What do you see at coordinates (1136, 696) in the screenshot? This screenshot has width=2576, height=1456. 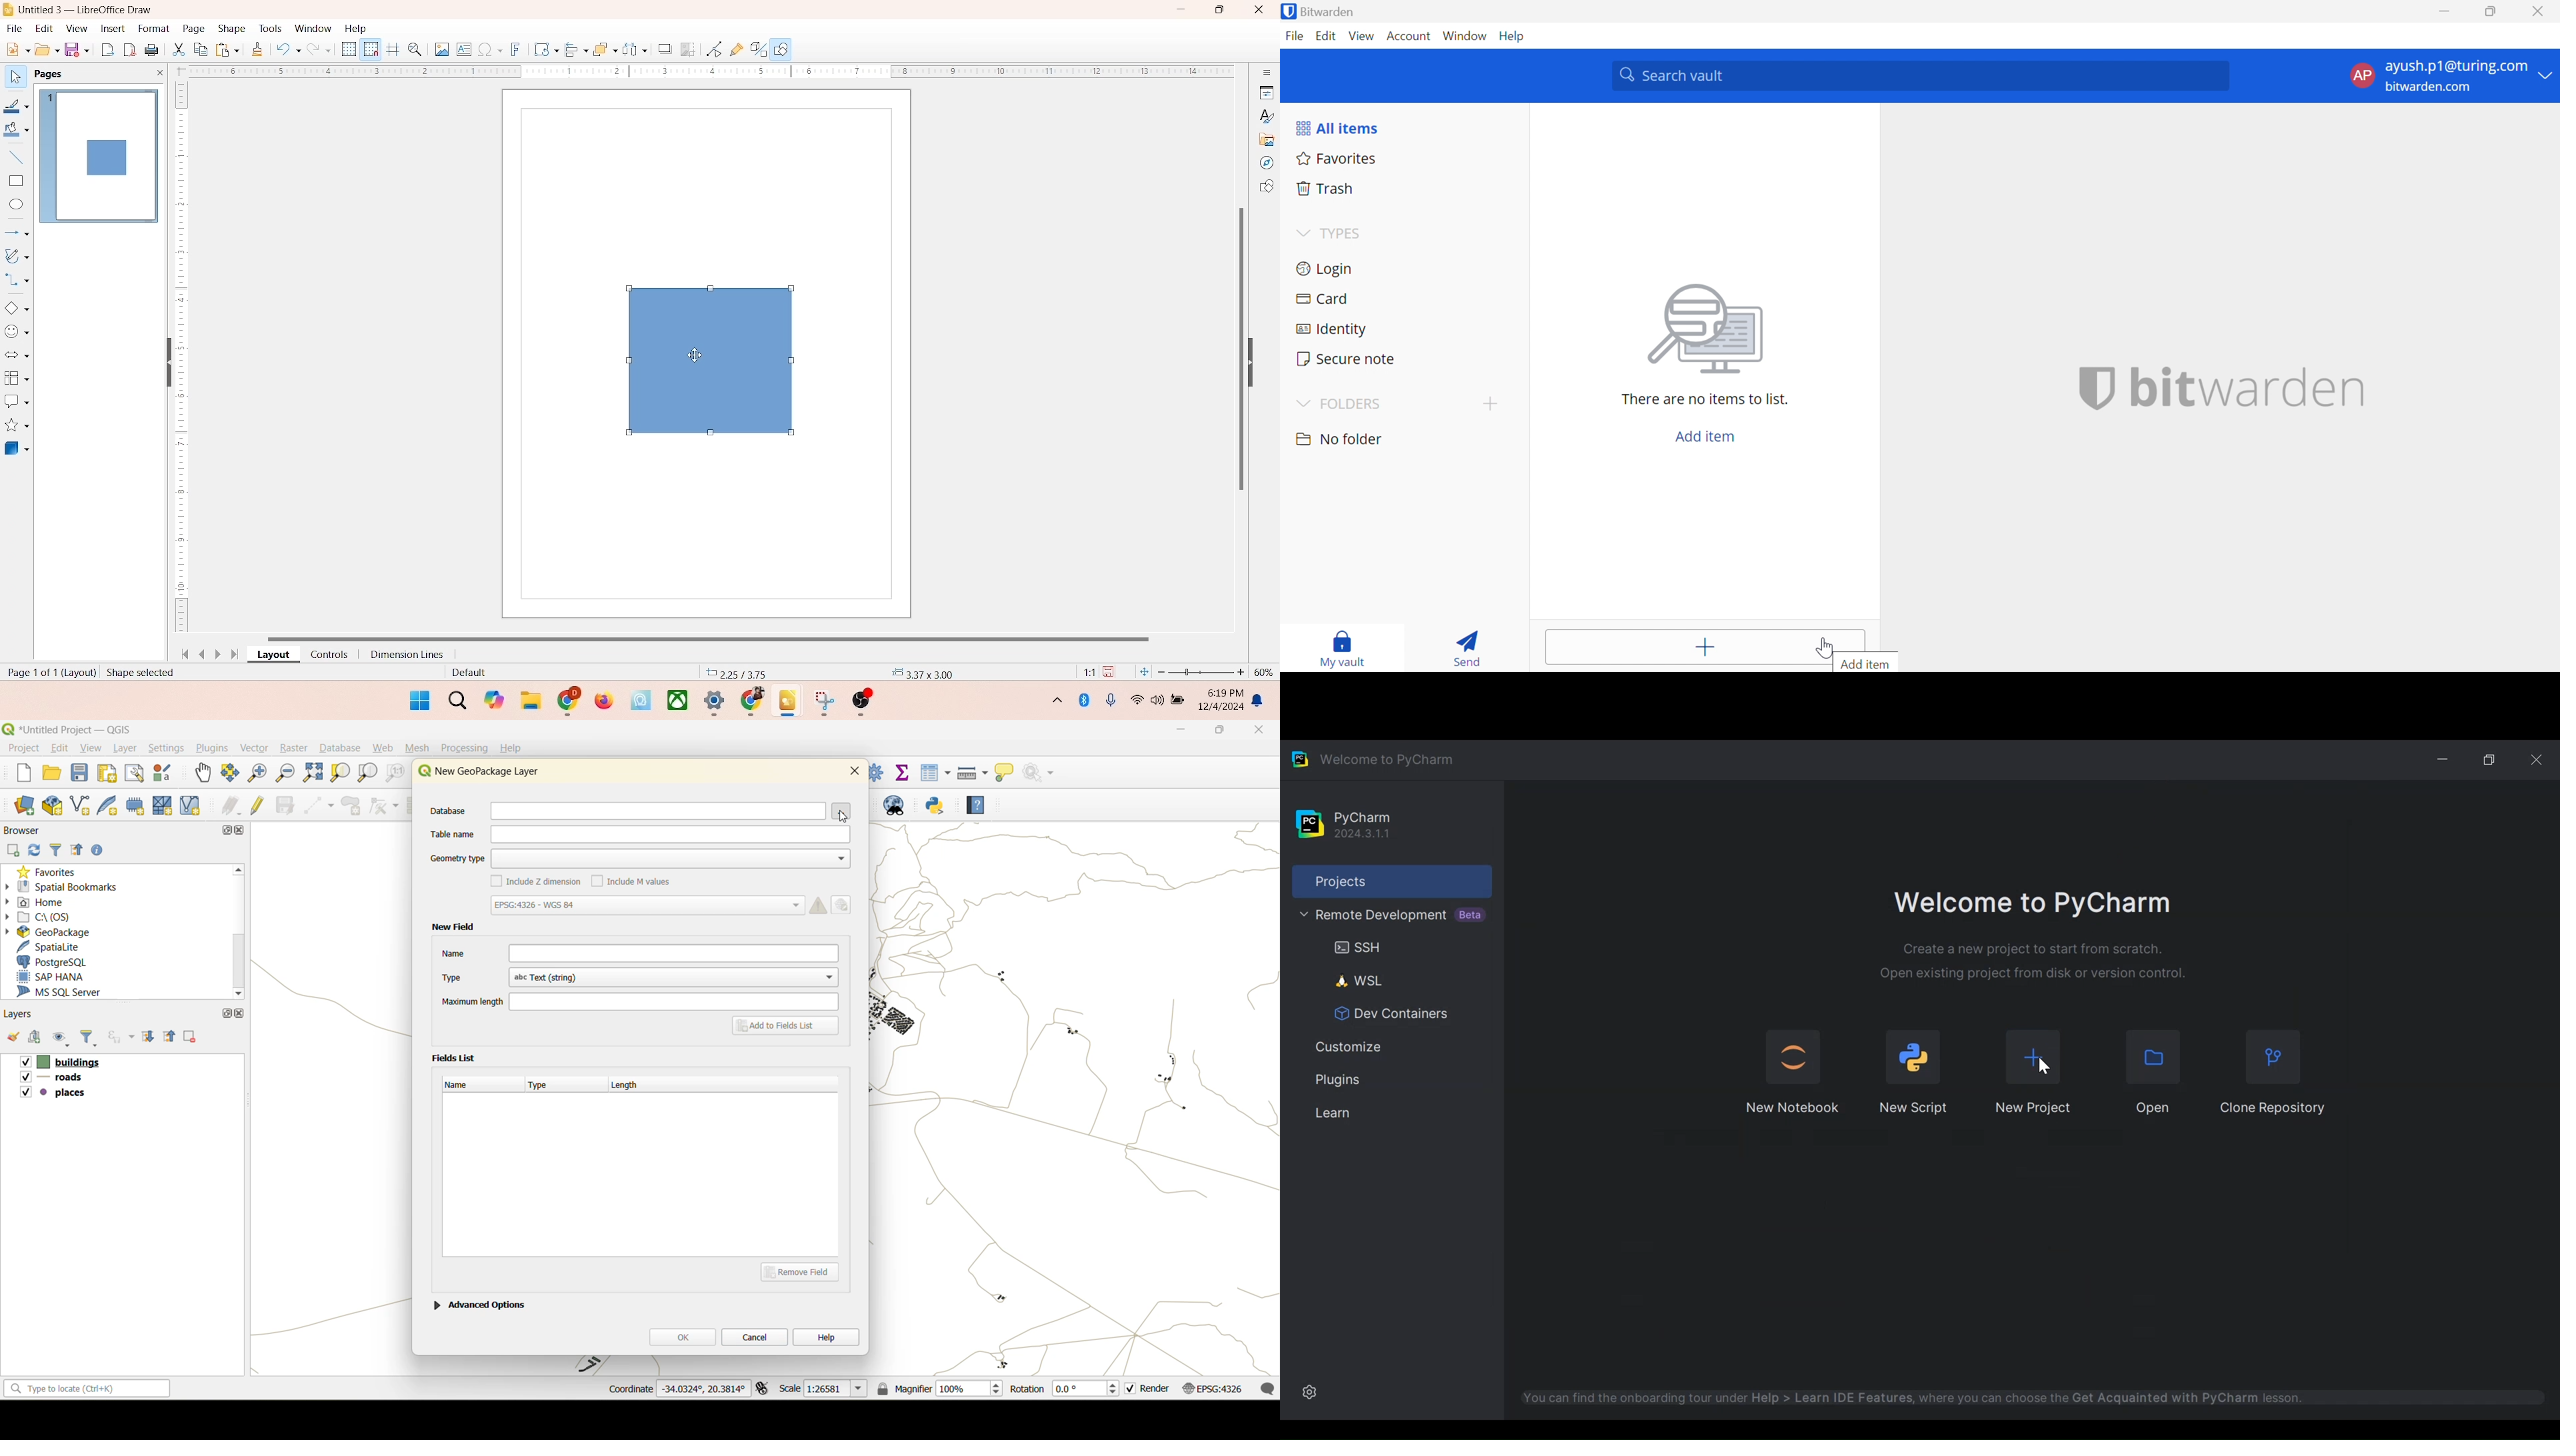 I see `wifi` at bounding box center [1136, 696].